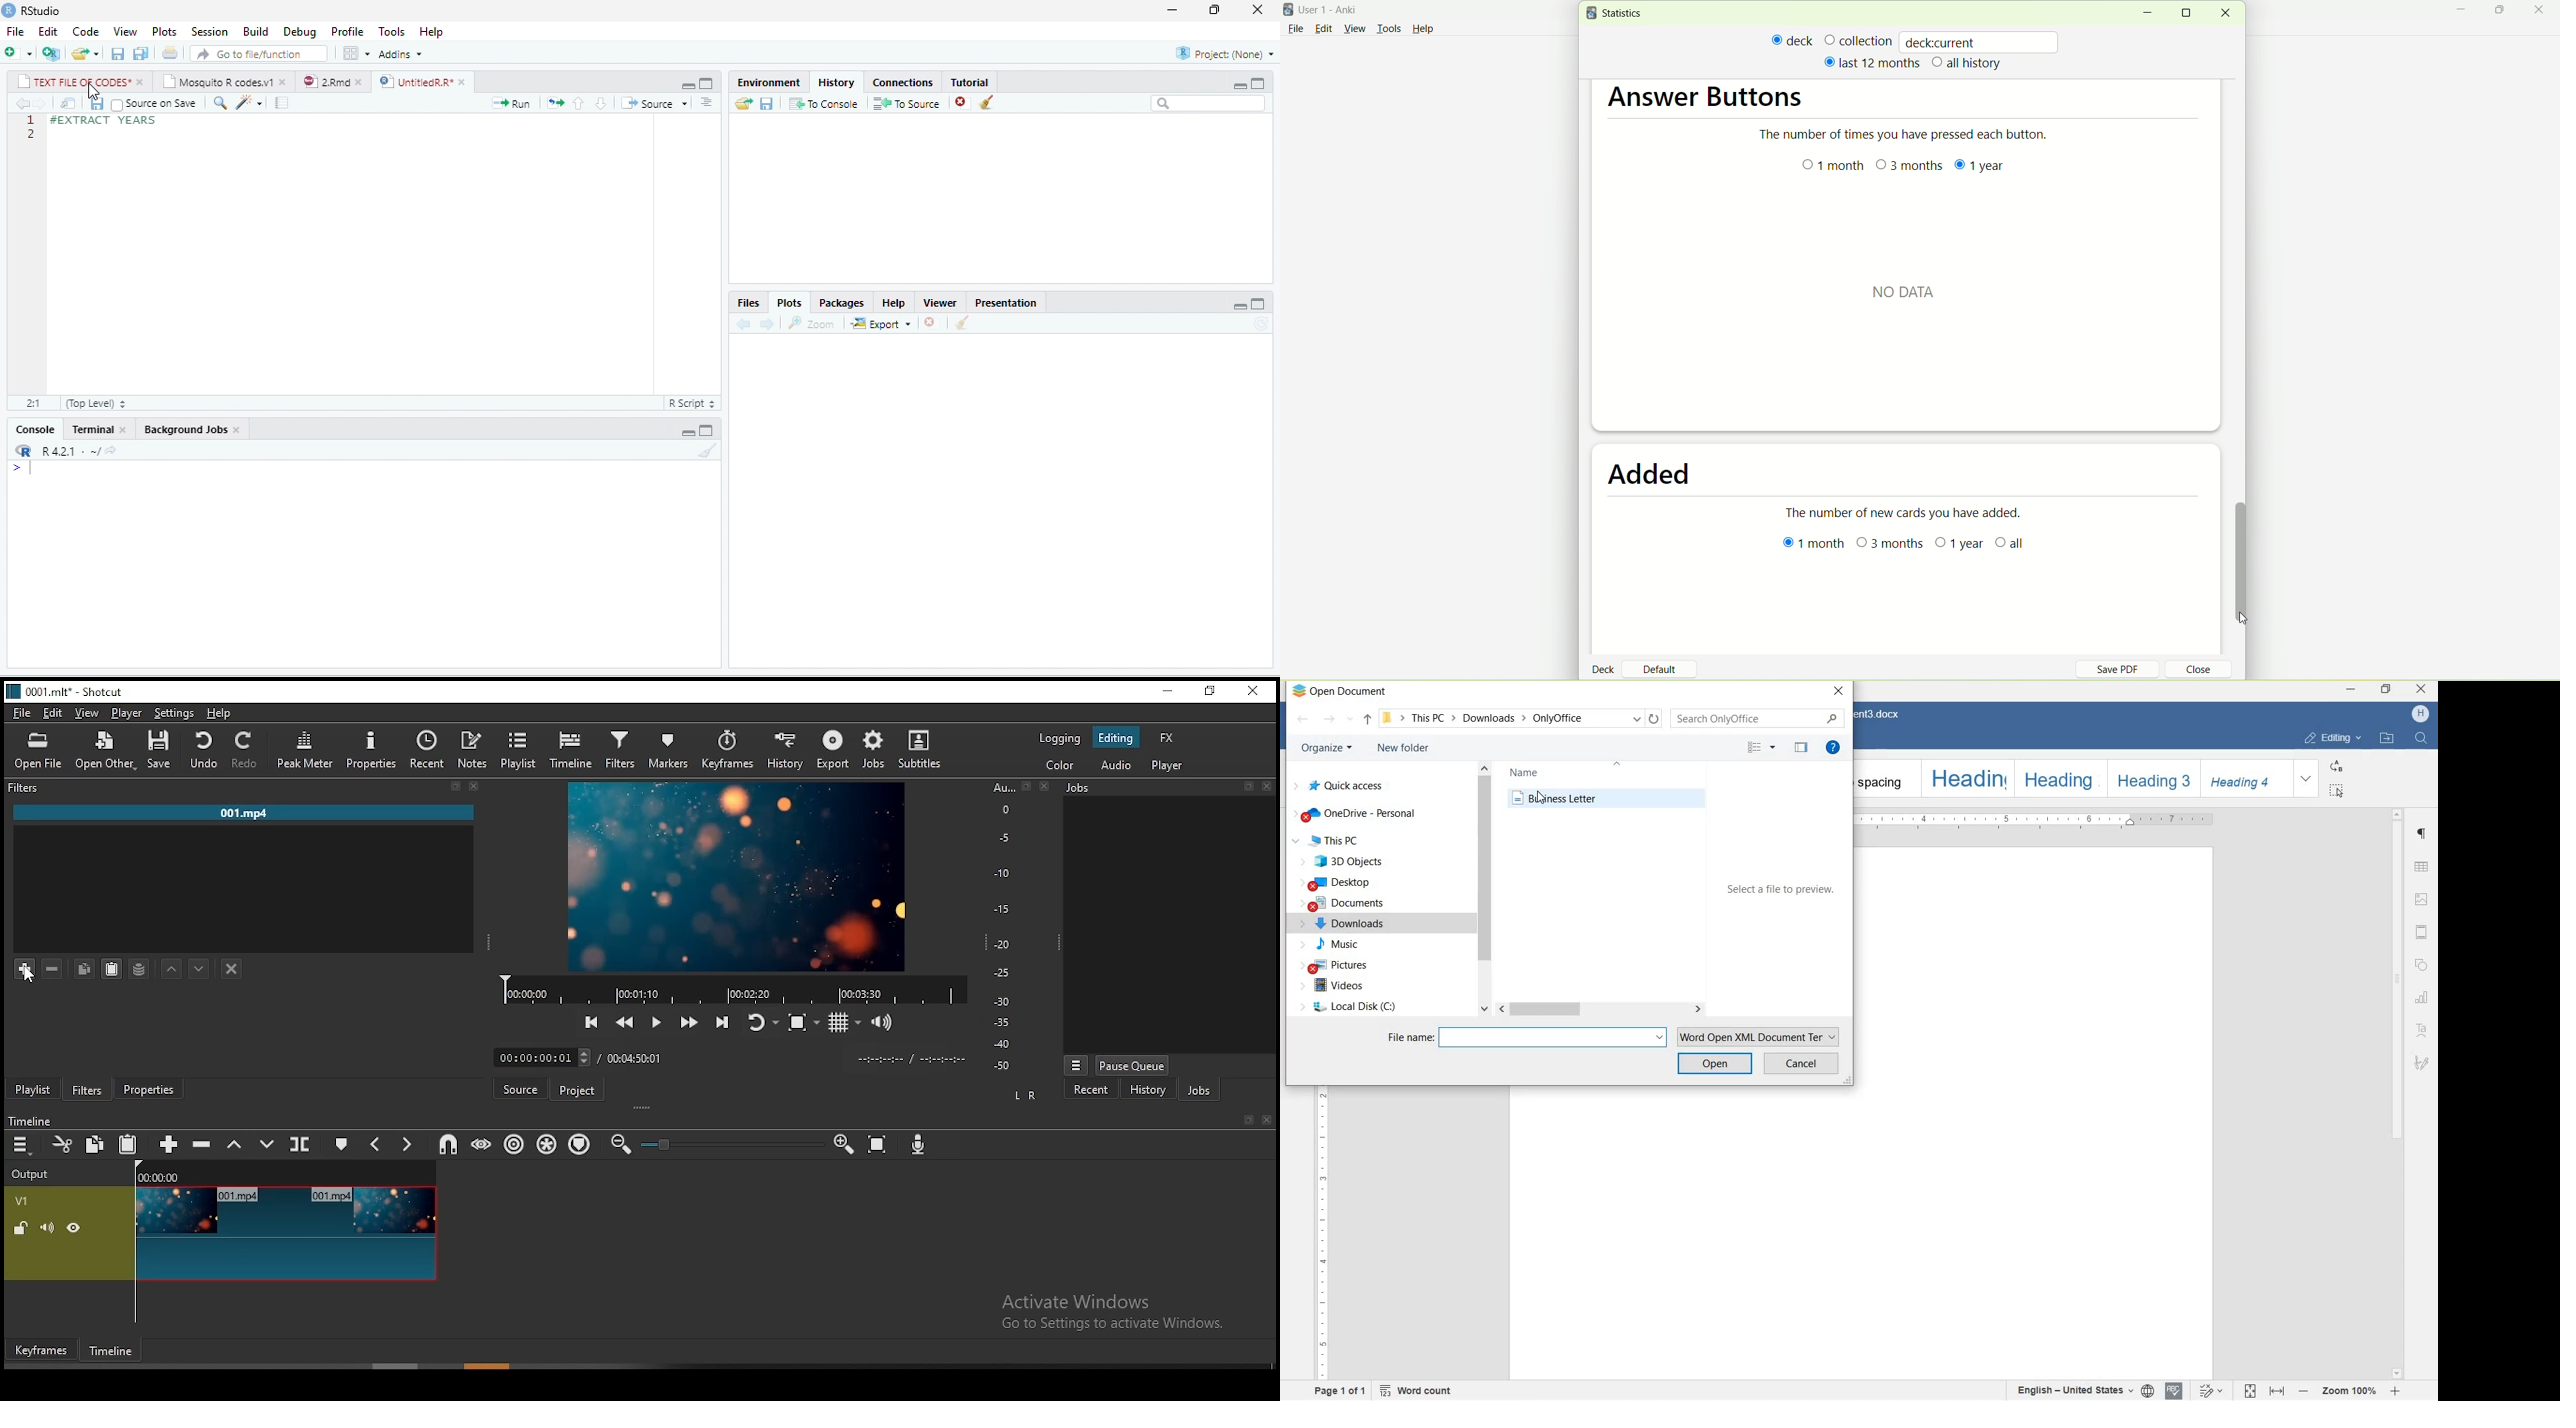 The height and width of the screenshot is (1428, 2576). What do you see at coordinates (1484, 891) in the screenshot?
I see `scrollbar` at bounding box center [1484, 891].